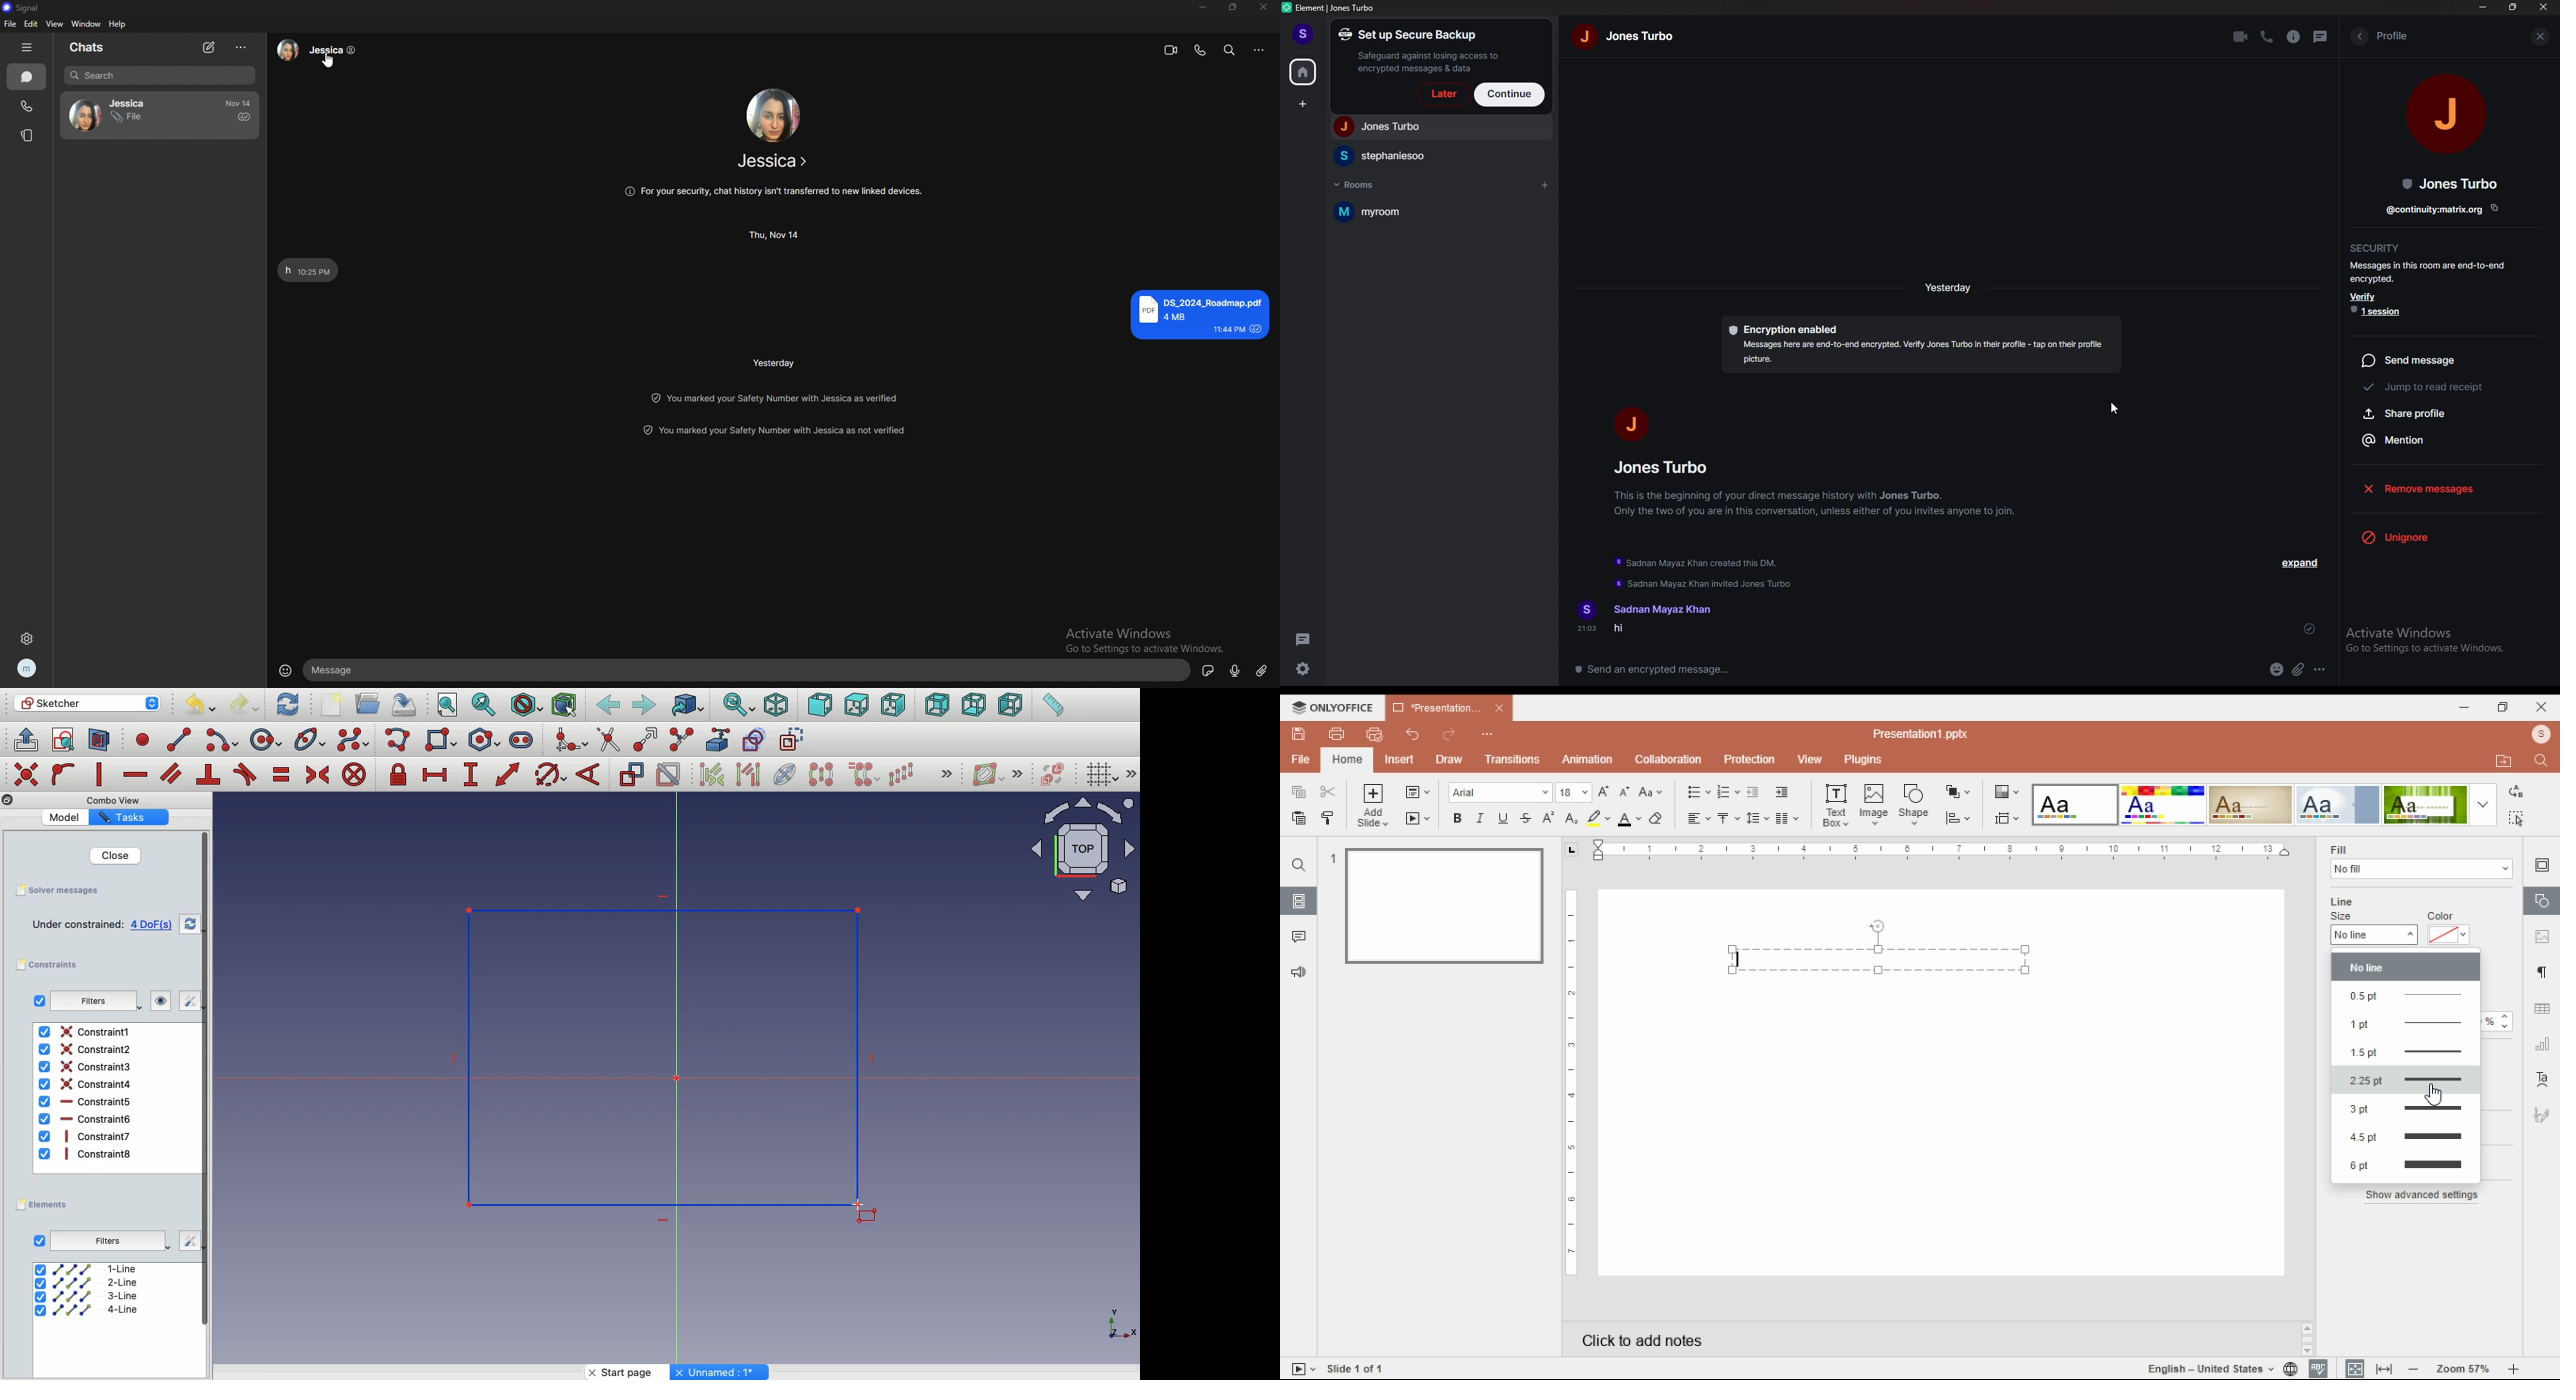 The width and height of the screenshot is (2576, 1400). Describe the element at coordinates (1781, 792) in the screenshot. I see `increase indent` at that location.